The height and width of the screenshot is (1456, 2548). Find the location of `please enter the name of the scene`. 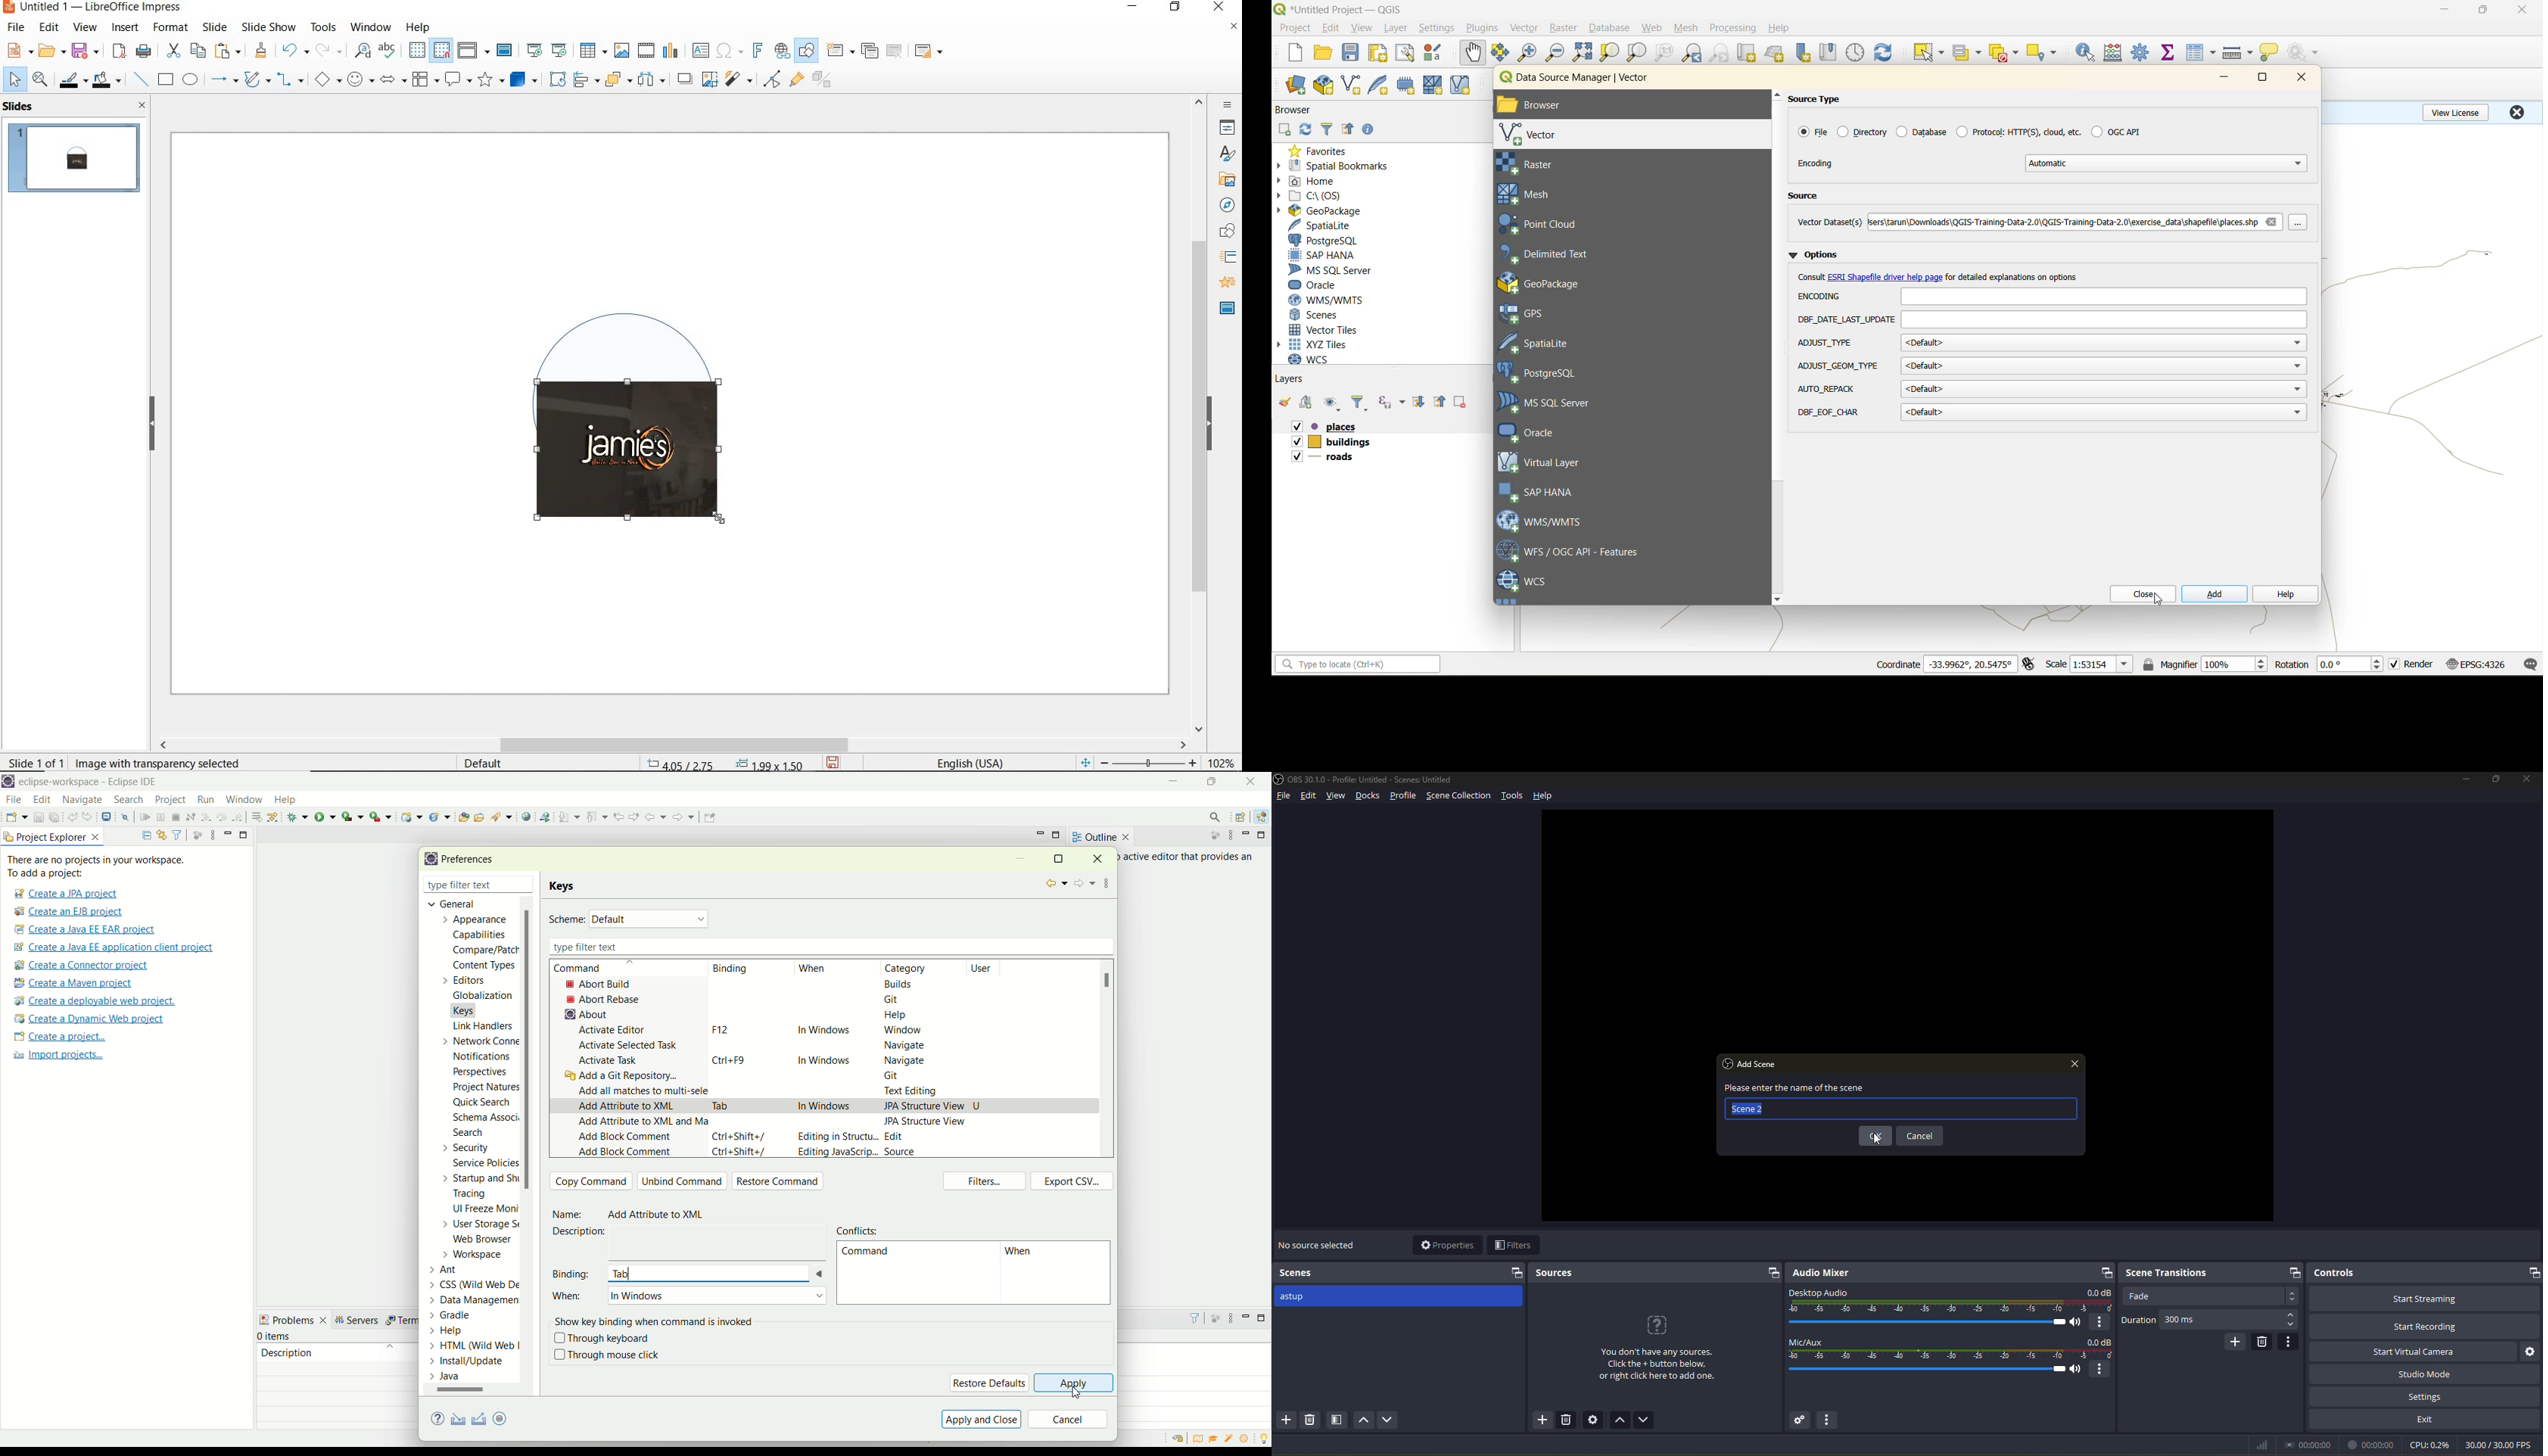

please enter the name of the scene is located at coordinates (1803, 1088).